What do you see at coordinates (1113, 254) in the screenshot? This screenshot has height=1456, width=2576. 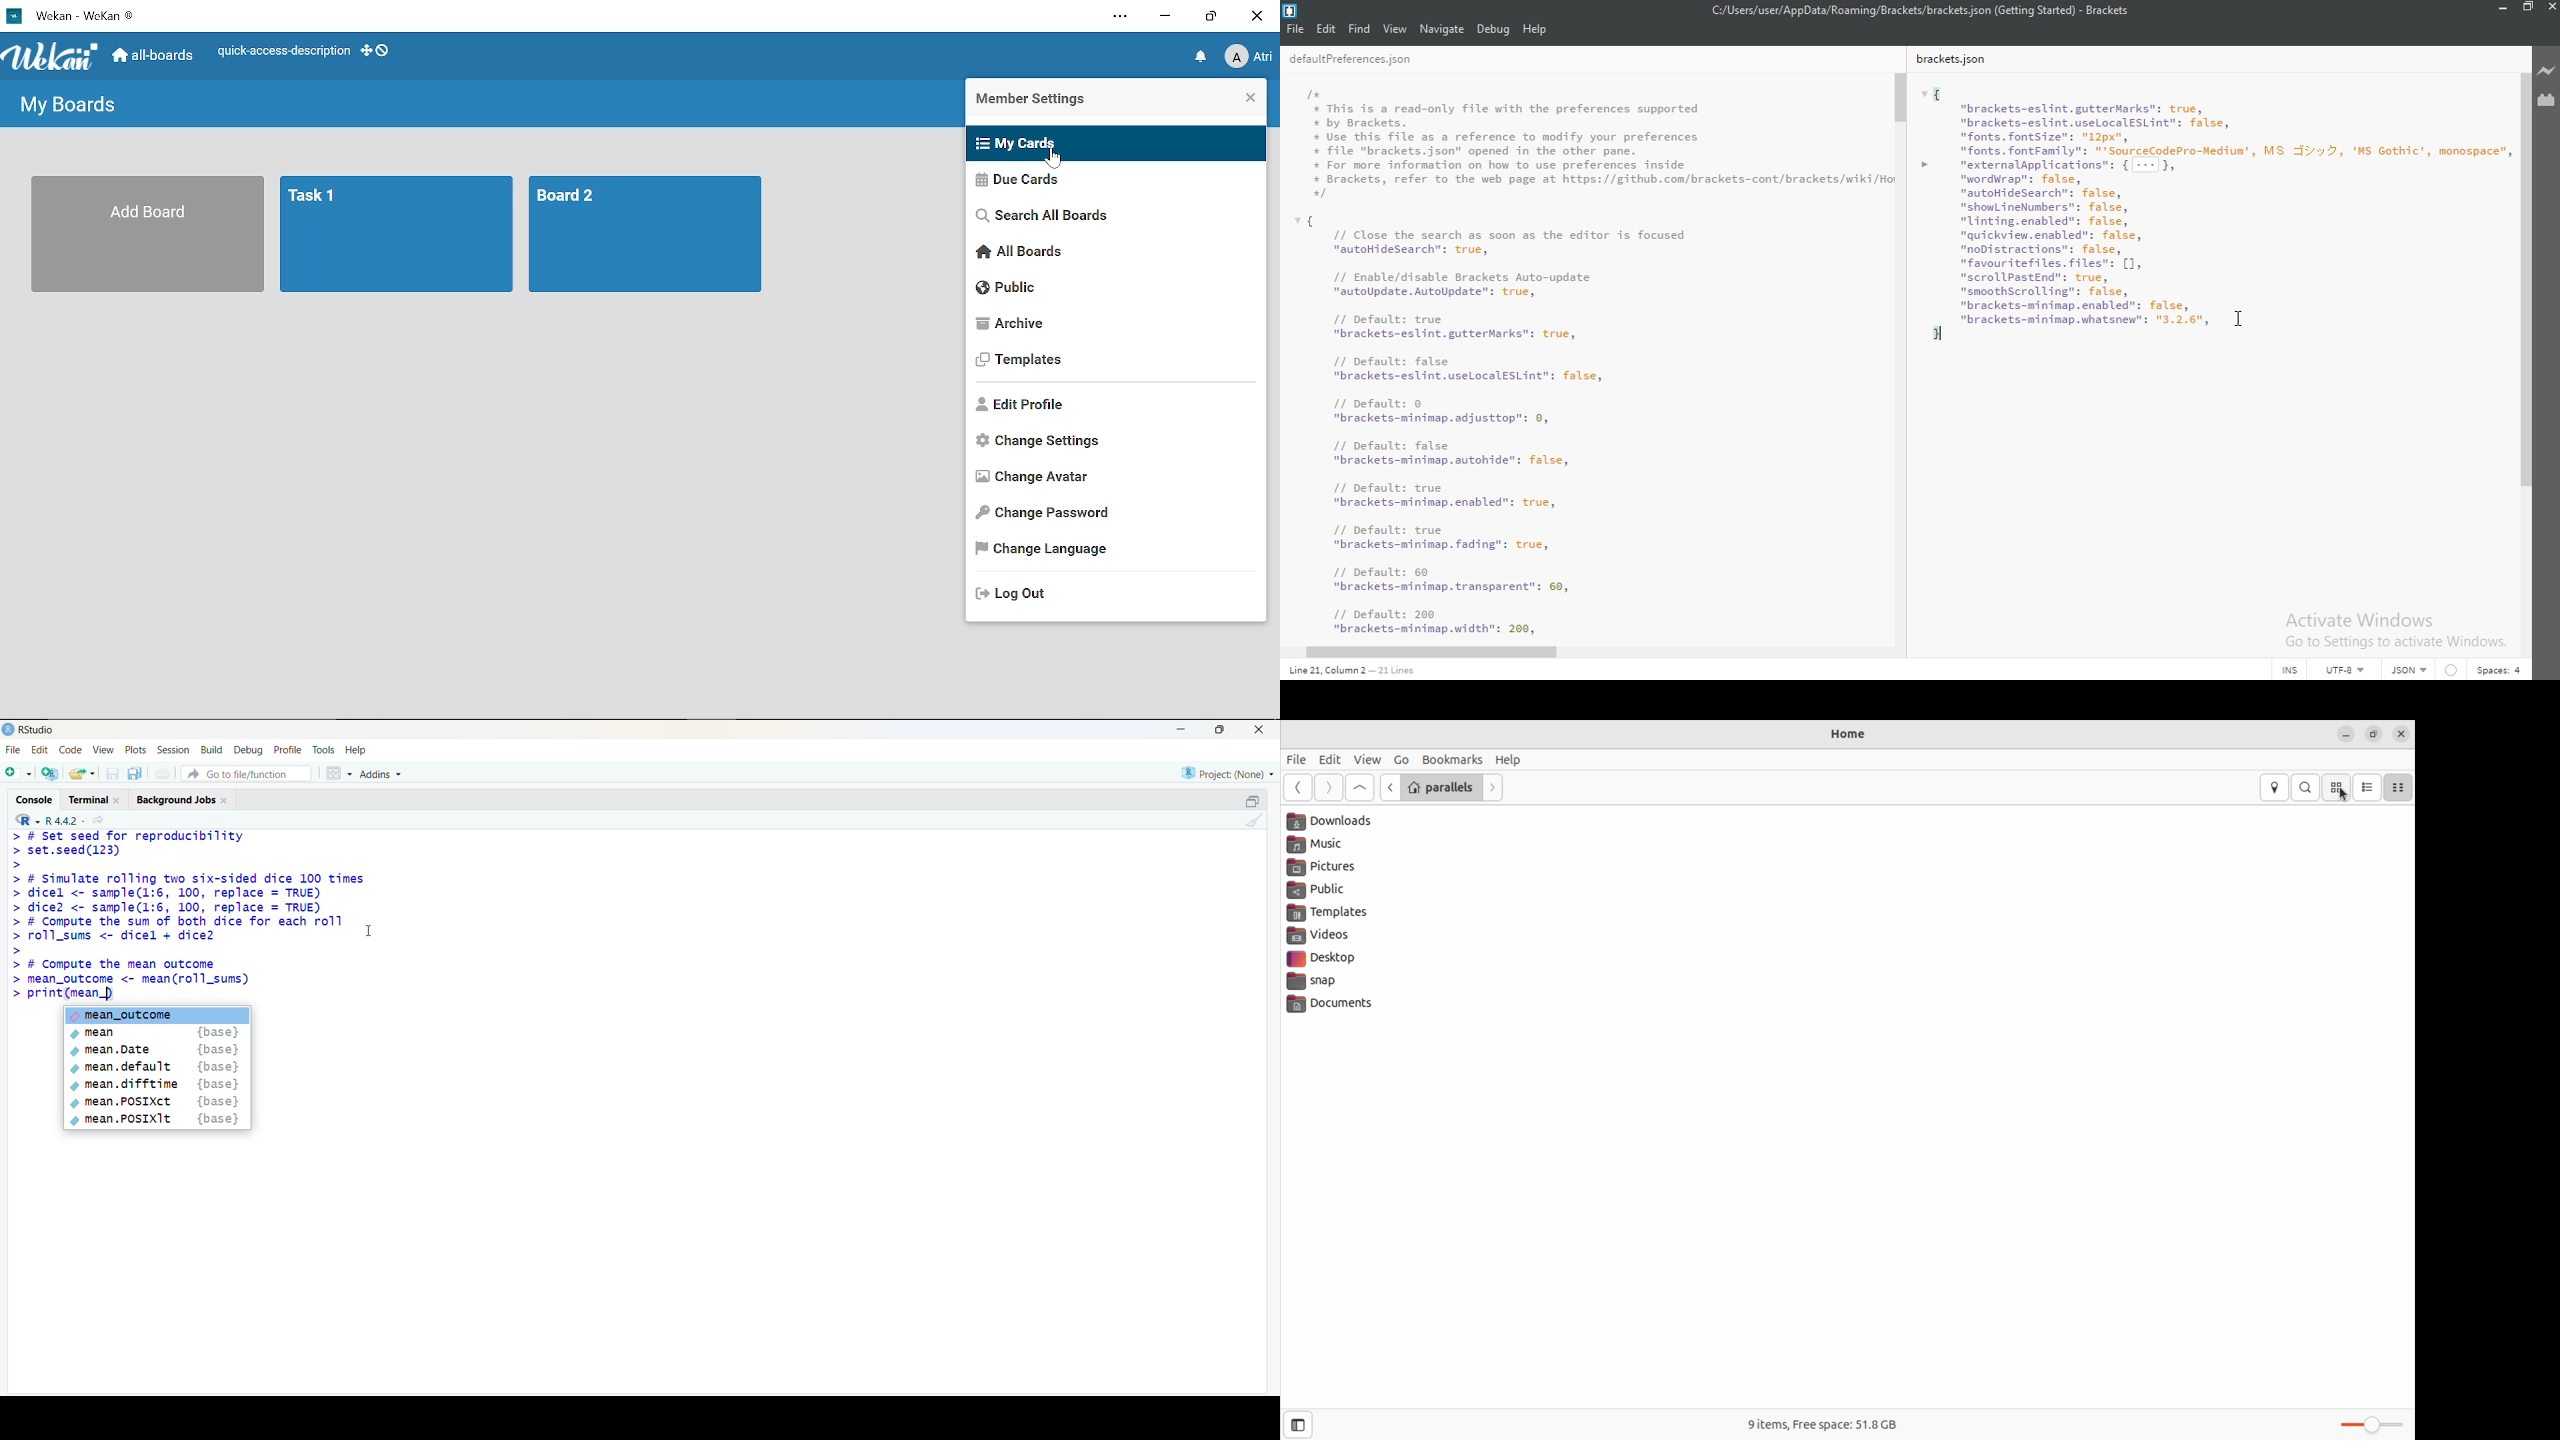 I see `All boards` at bounding box center [1113, 254].